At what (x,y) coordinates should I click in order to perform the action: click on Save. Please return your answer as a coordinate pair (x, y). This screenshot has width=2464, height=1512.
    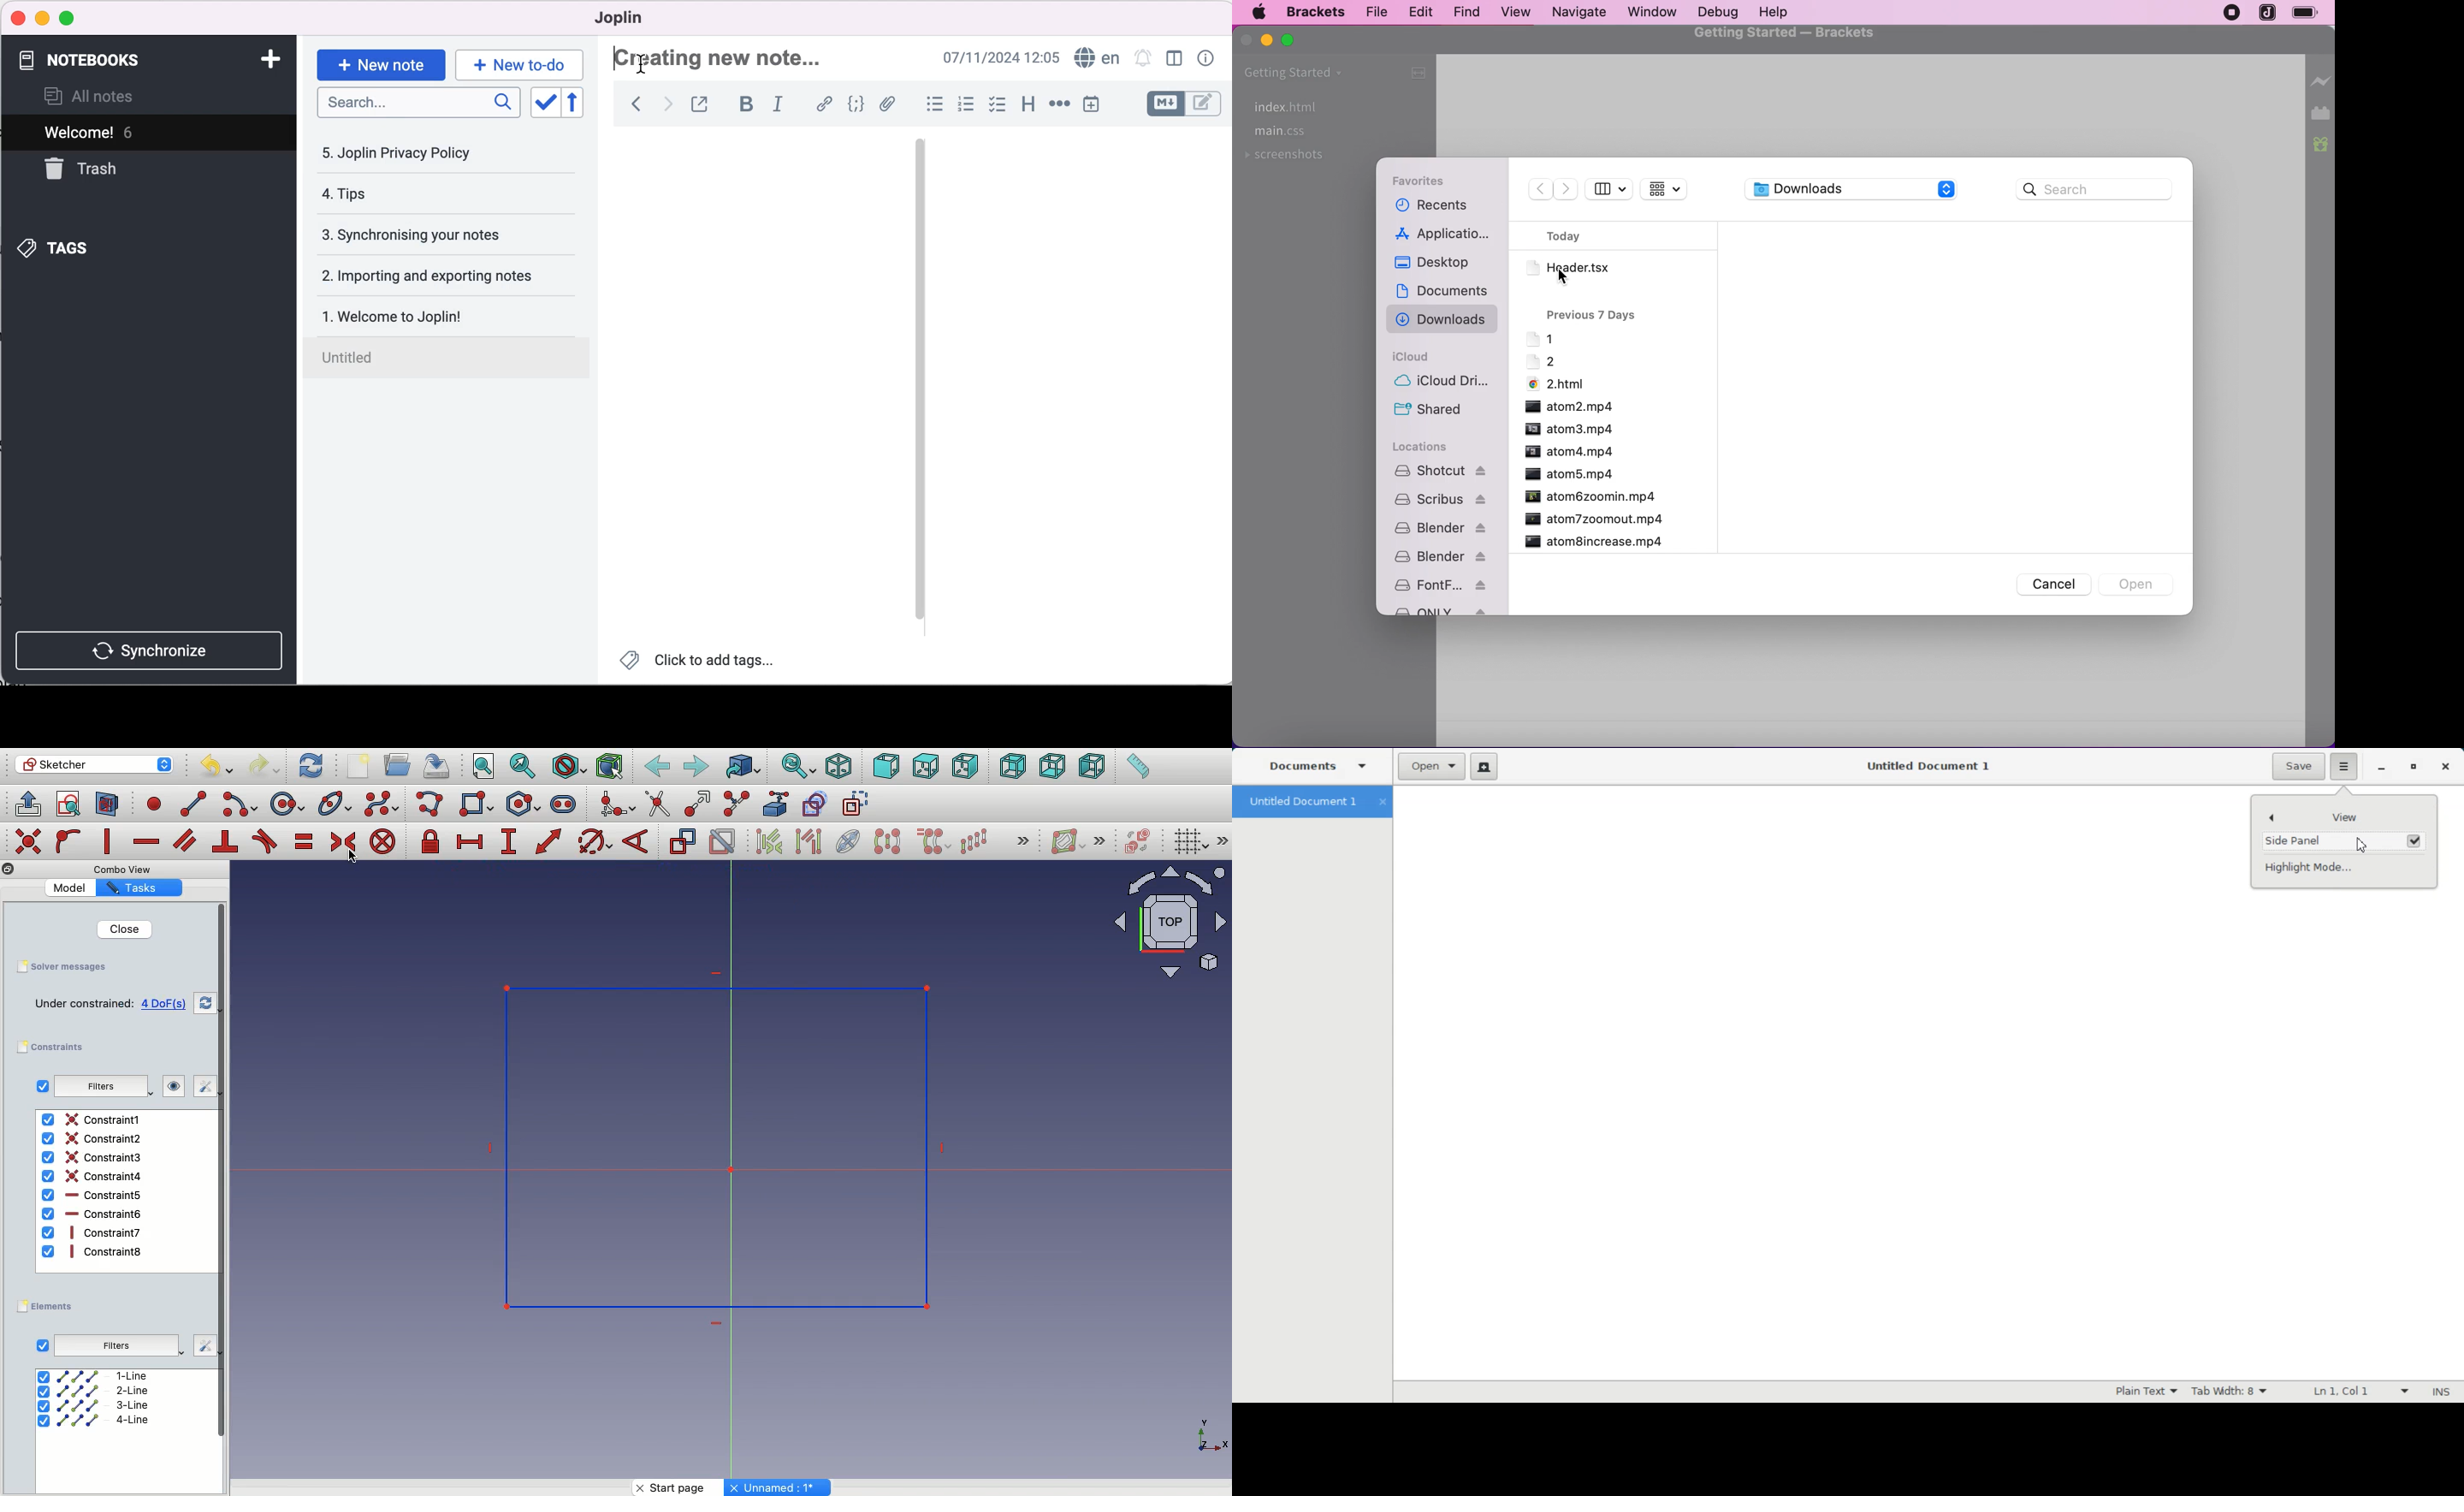
    Looking at the image, I should click on (435, 764).